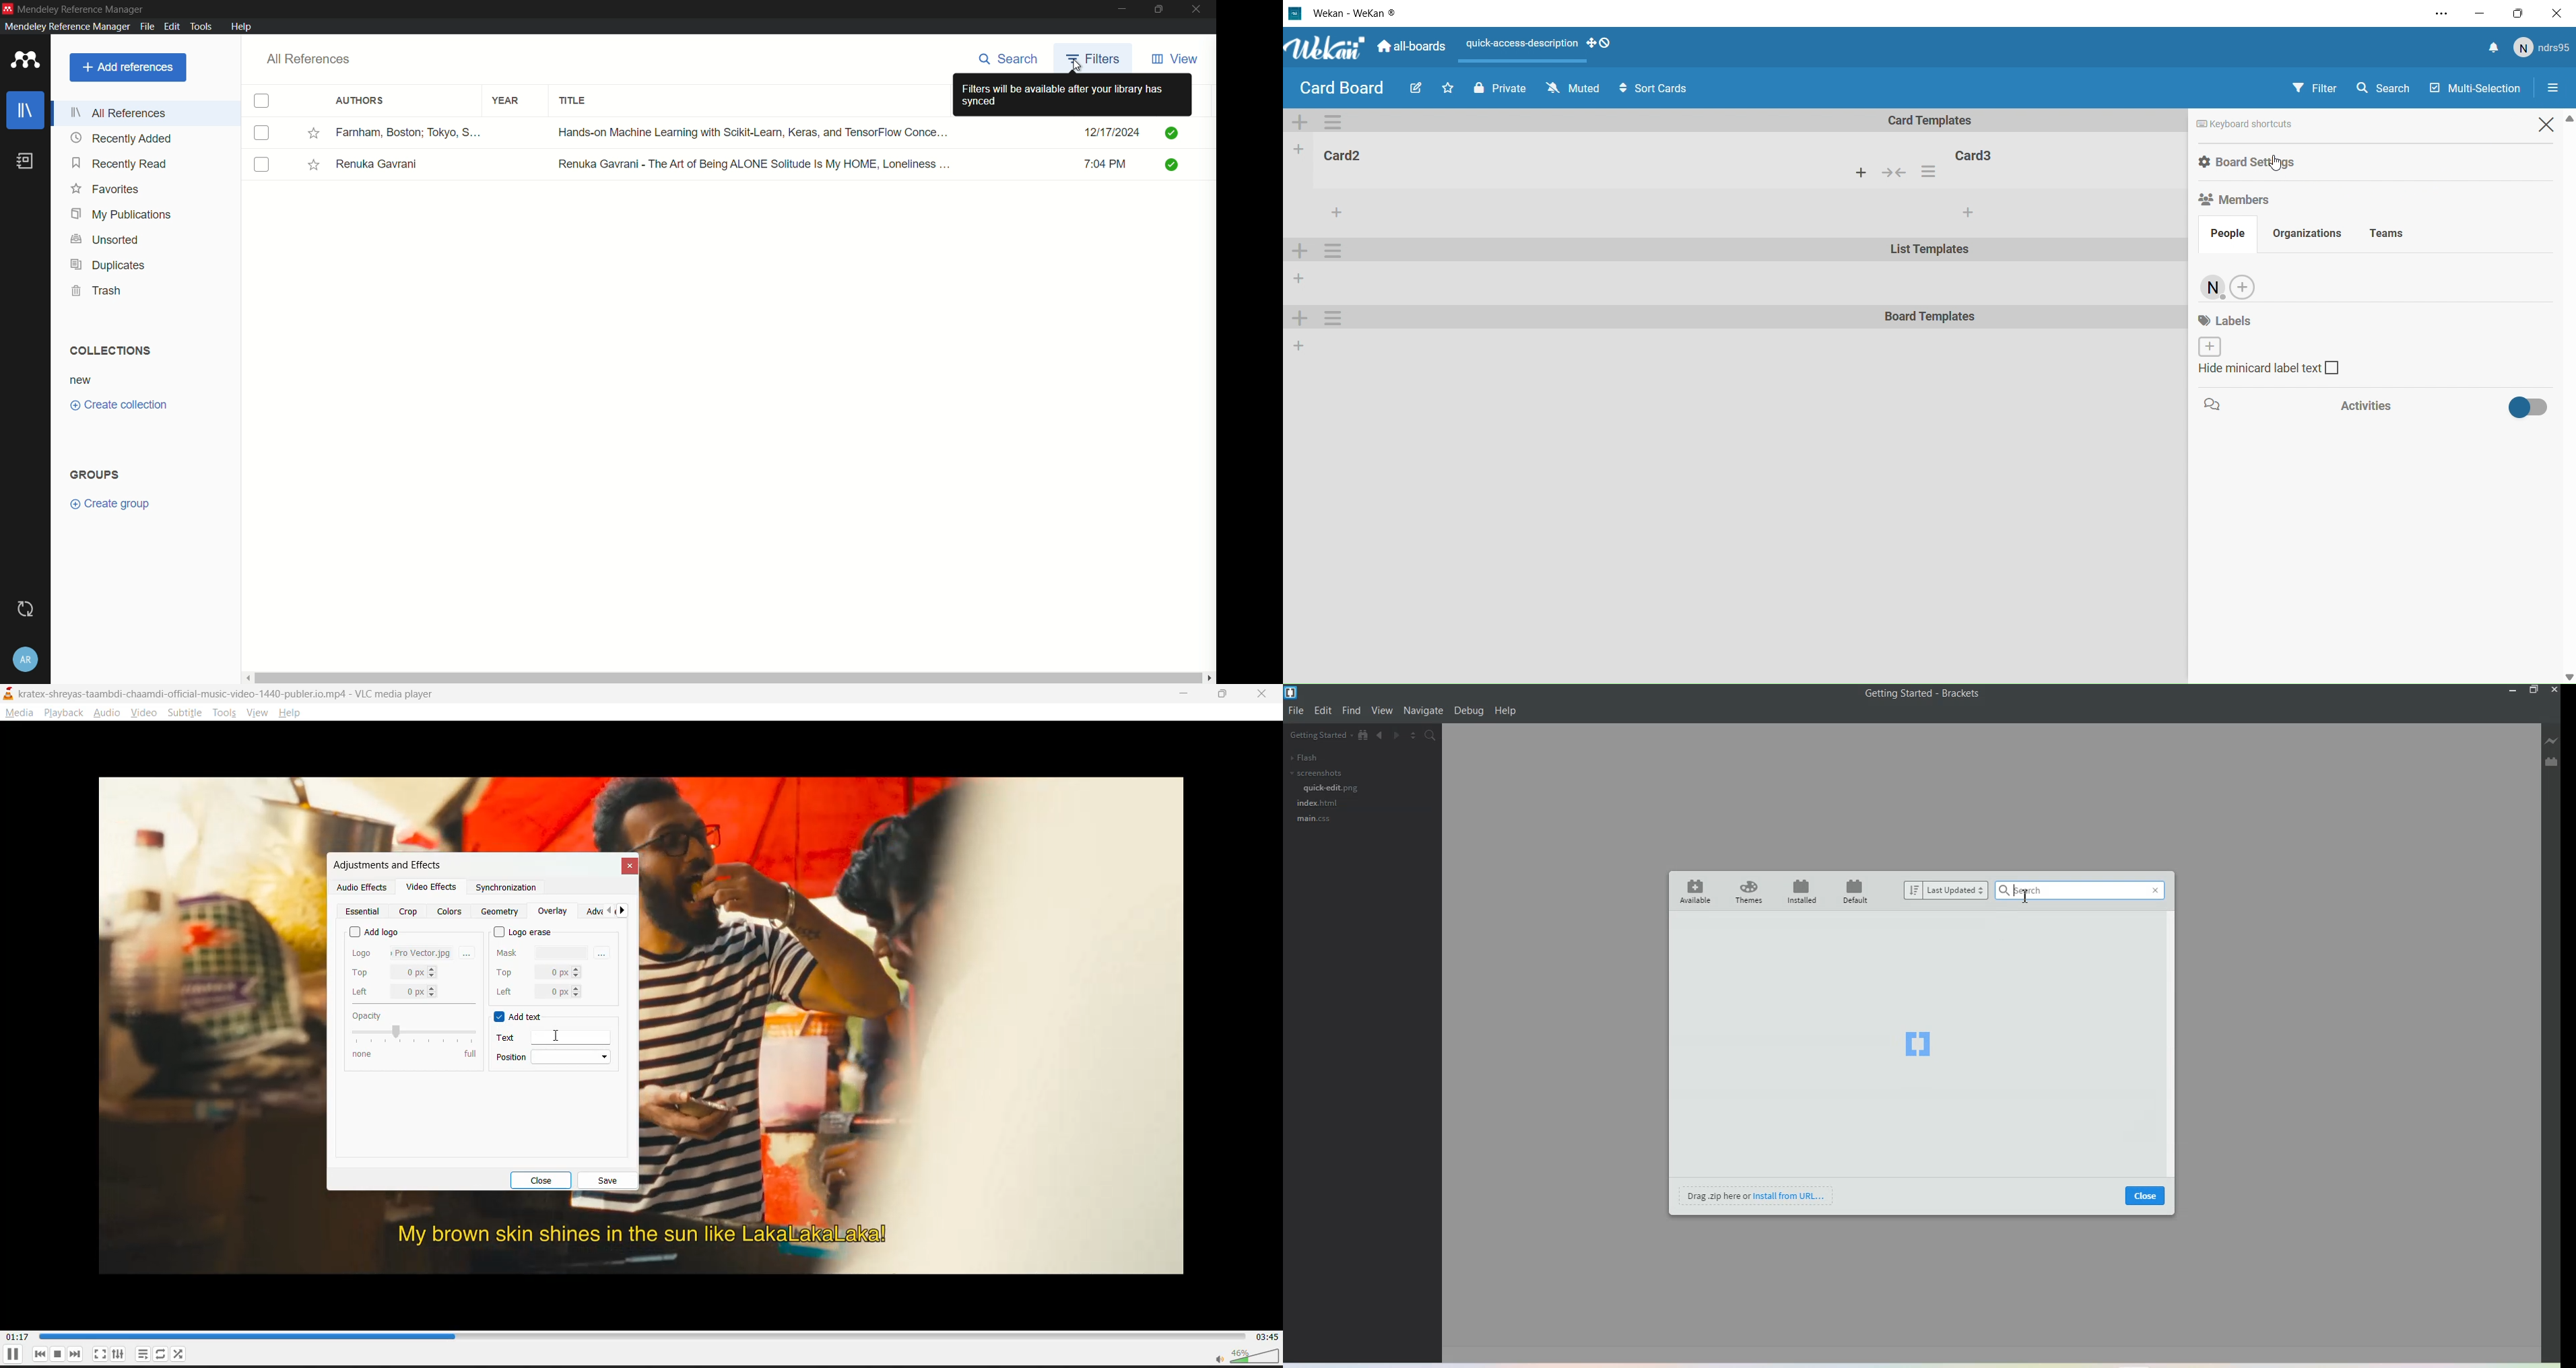 This screenshot has width=2576, height=1372. I want to click on Members, so click(2243, 201).